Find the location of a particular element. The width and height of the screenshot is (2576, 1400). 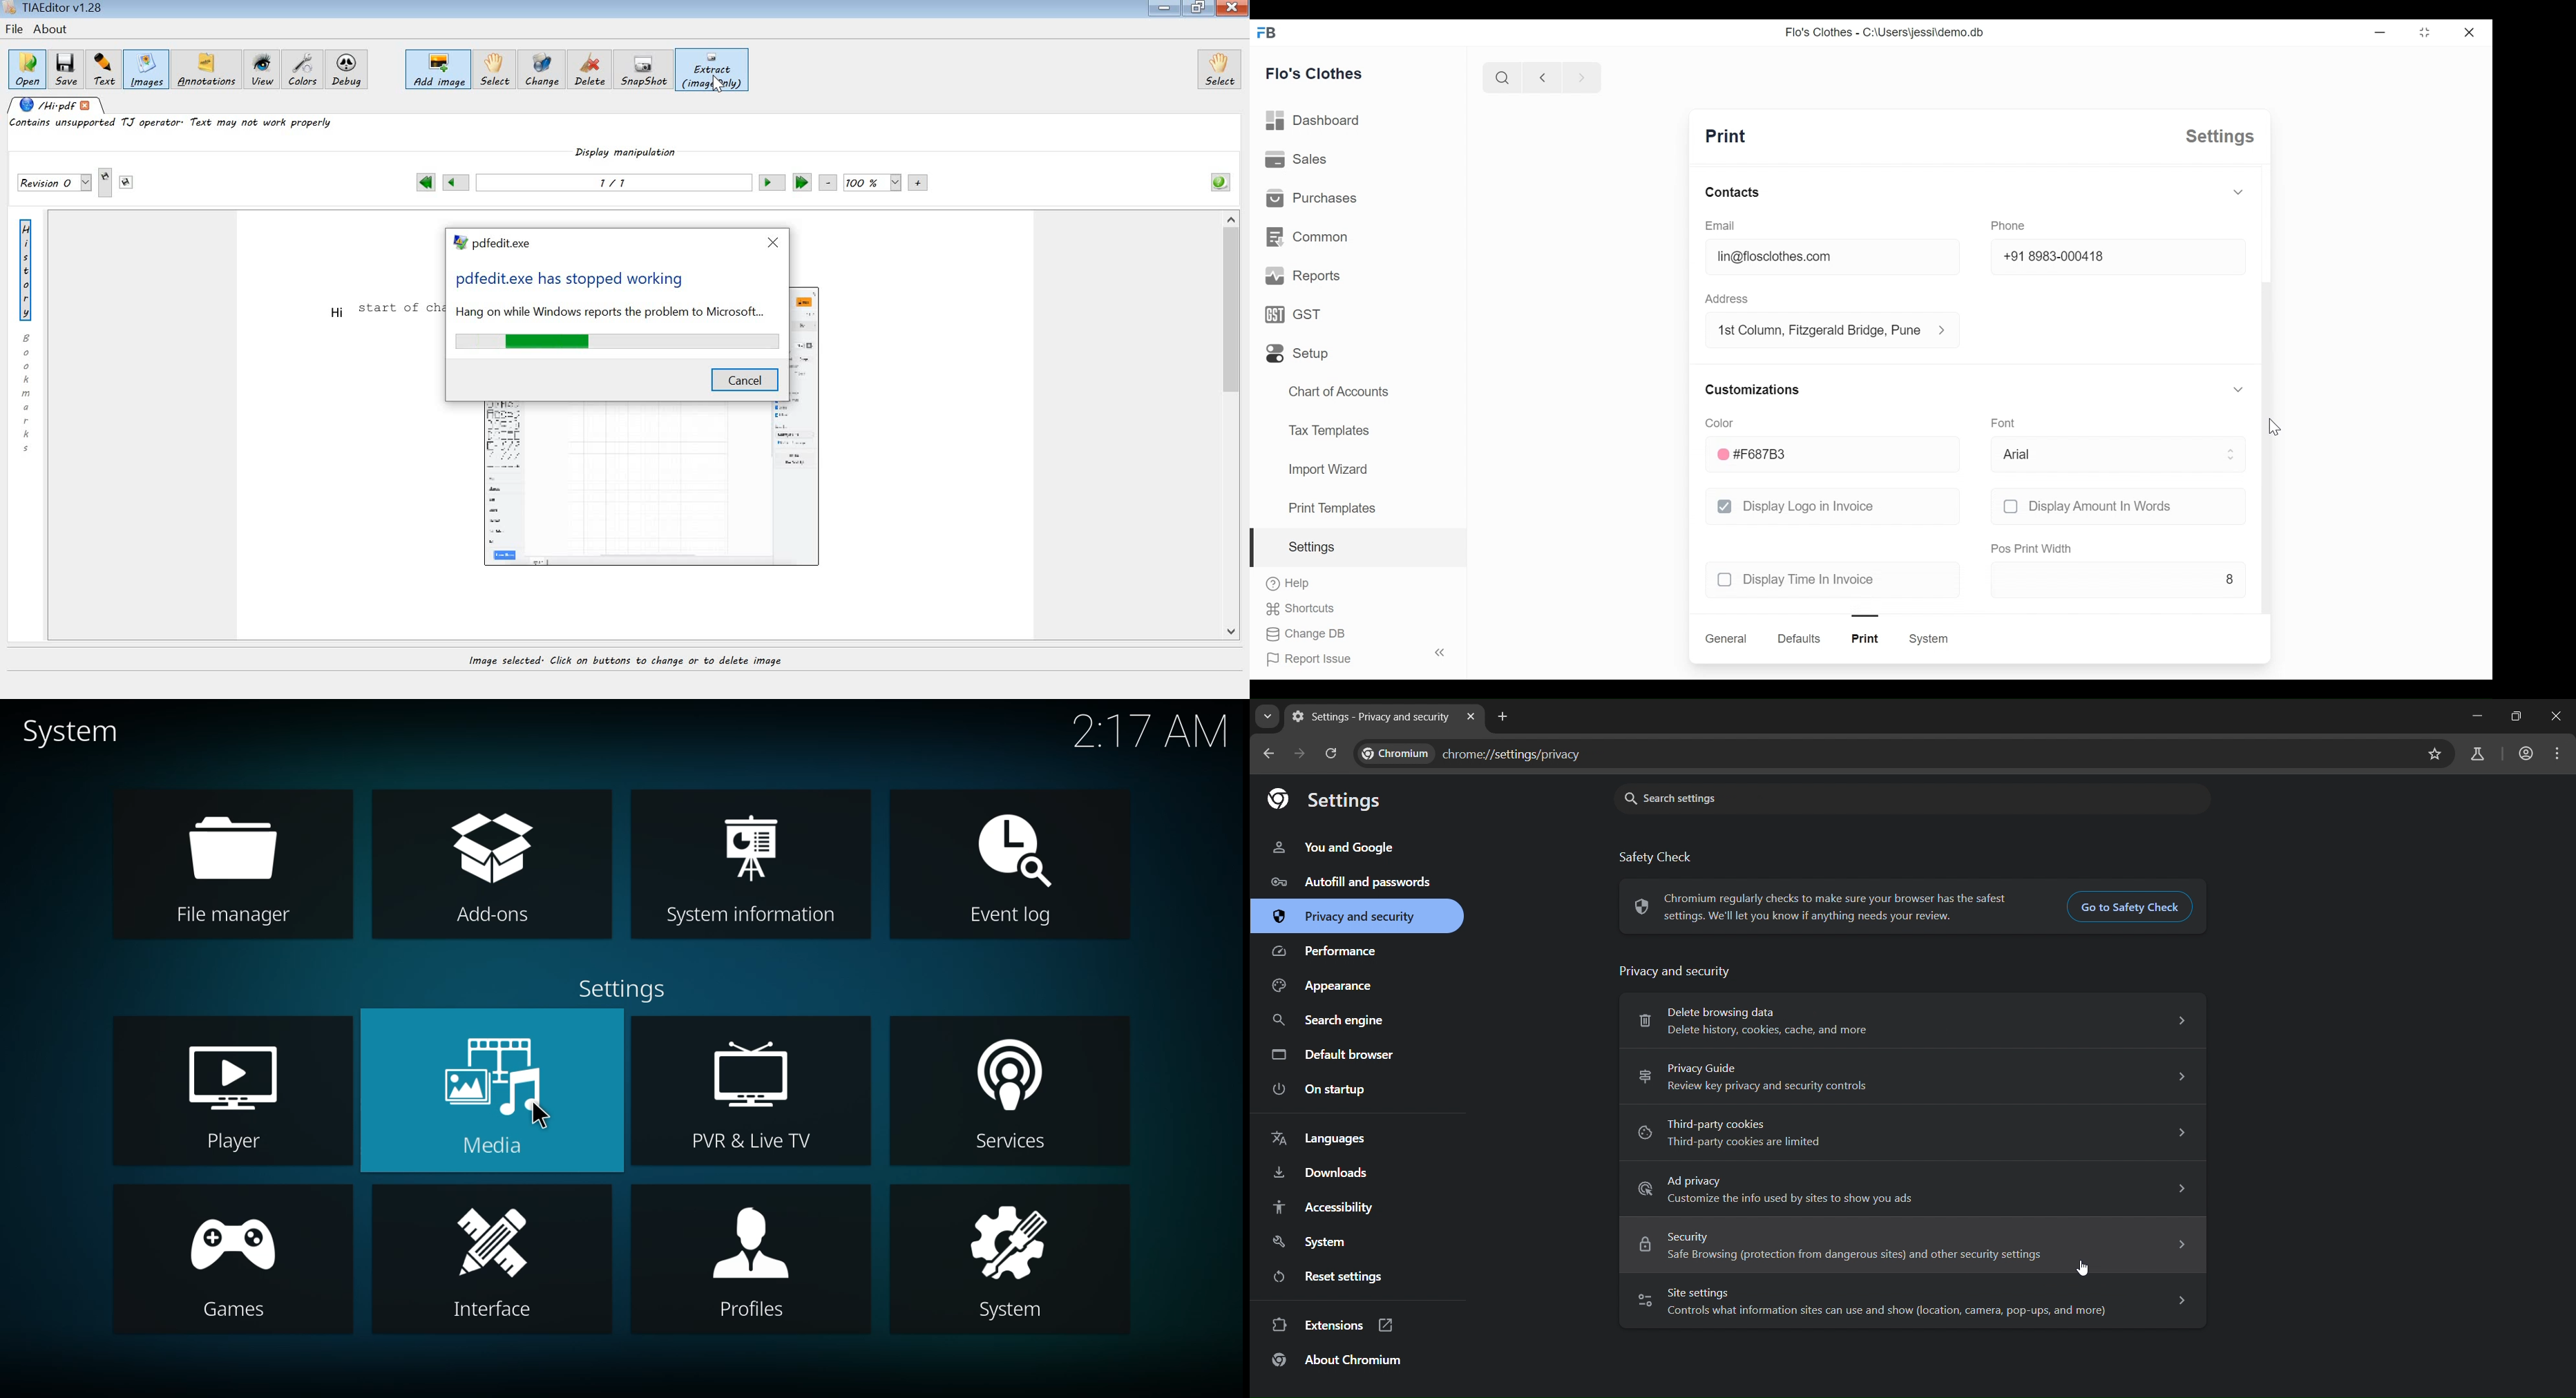

search is located at coordinates (1501, 77).